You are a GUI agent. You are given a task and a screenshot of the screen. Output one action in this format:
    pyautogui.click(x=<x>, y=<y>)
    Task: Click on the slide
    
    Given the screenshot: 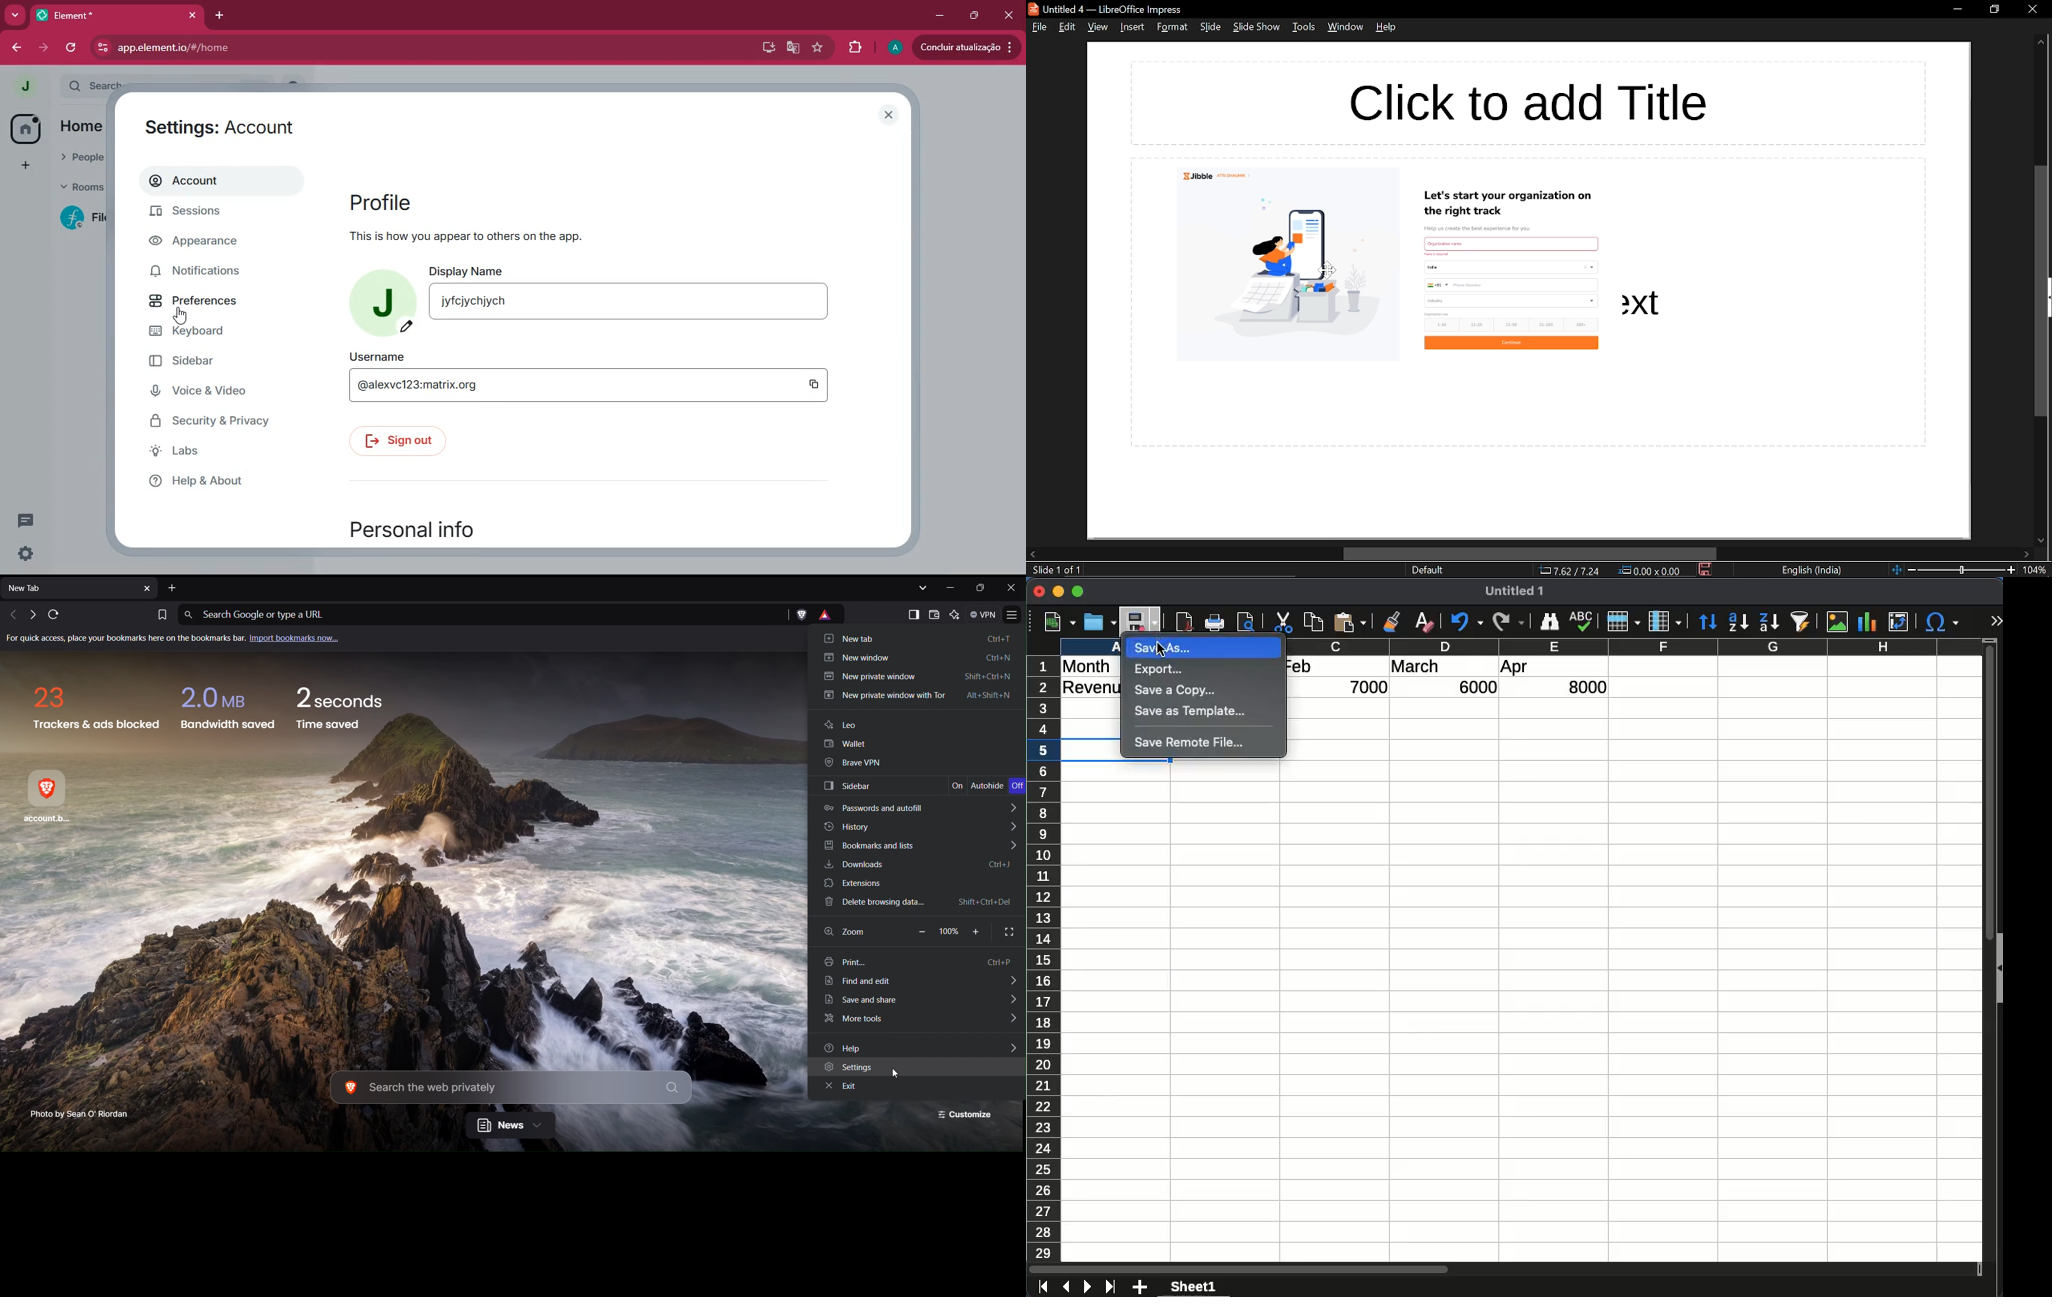 What is the action you would take?
    pyautogui.click(x=1210, y=27)
    